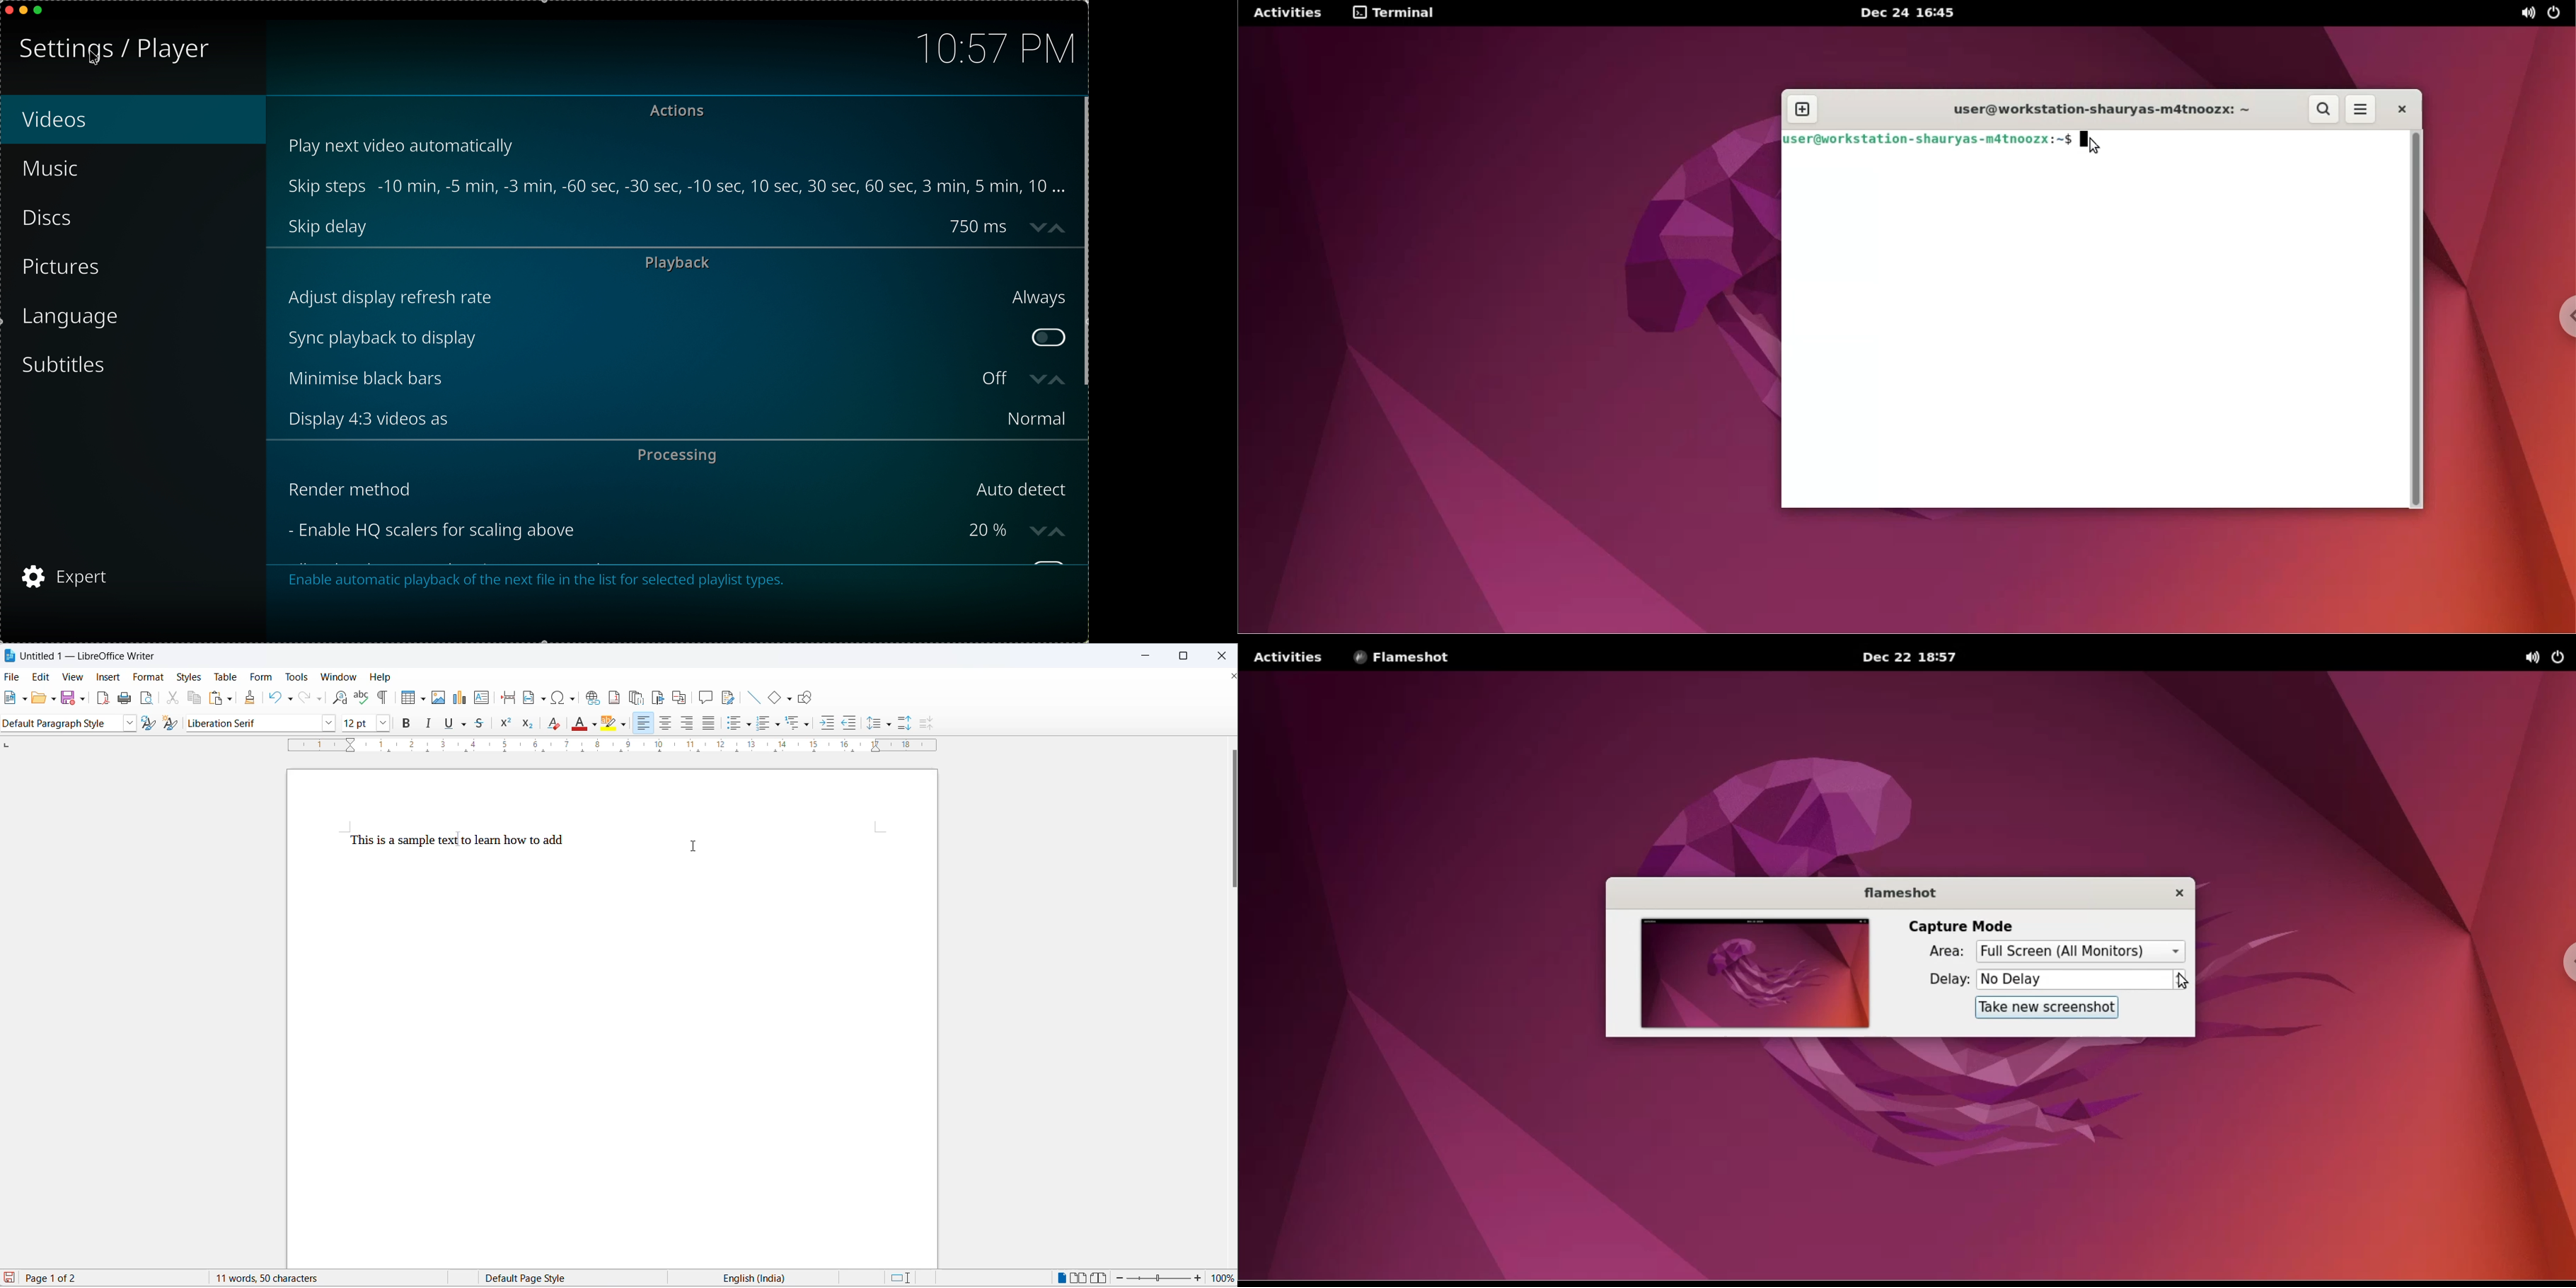  I want to click on style, so click(61, 723).